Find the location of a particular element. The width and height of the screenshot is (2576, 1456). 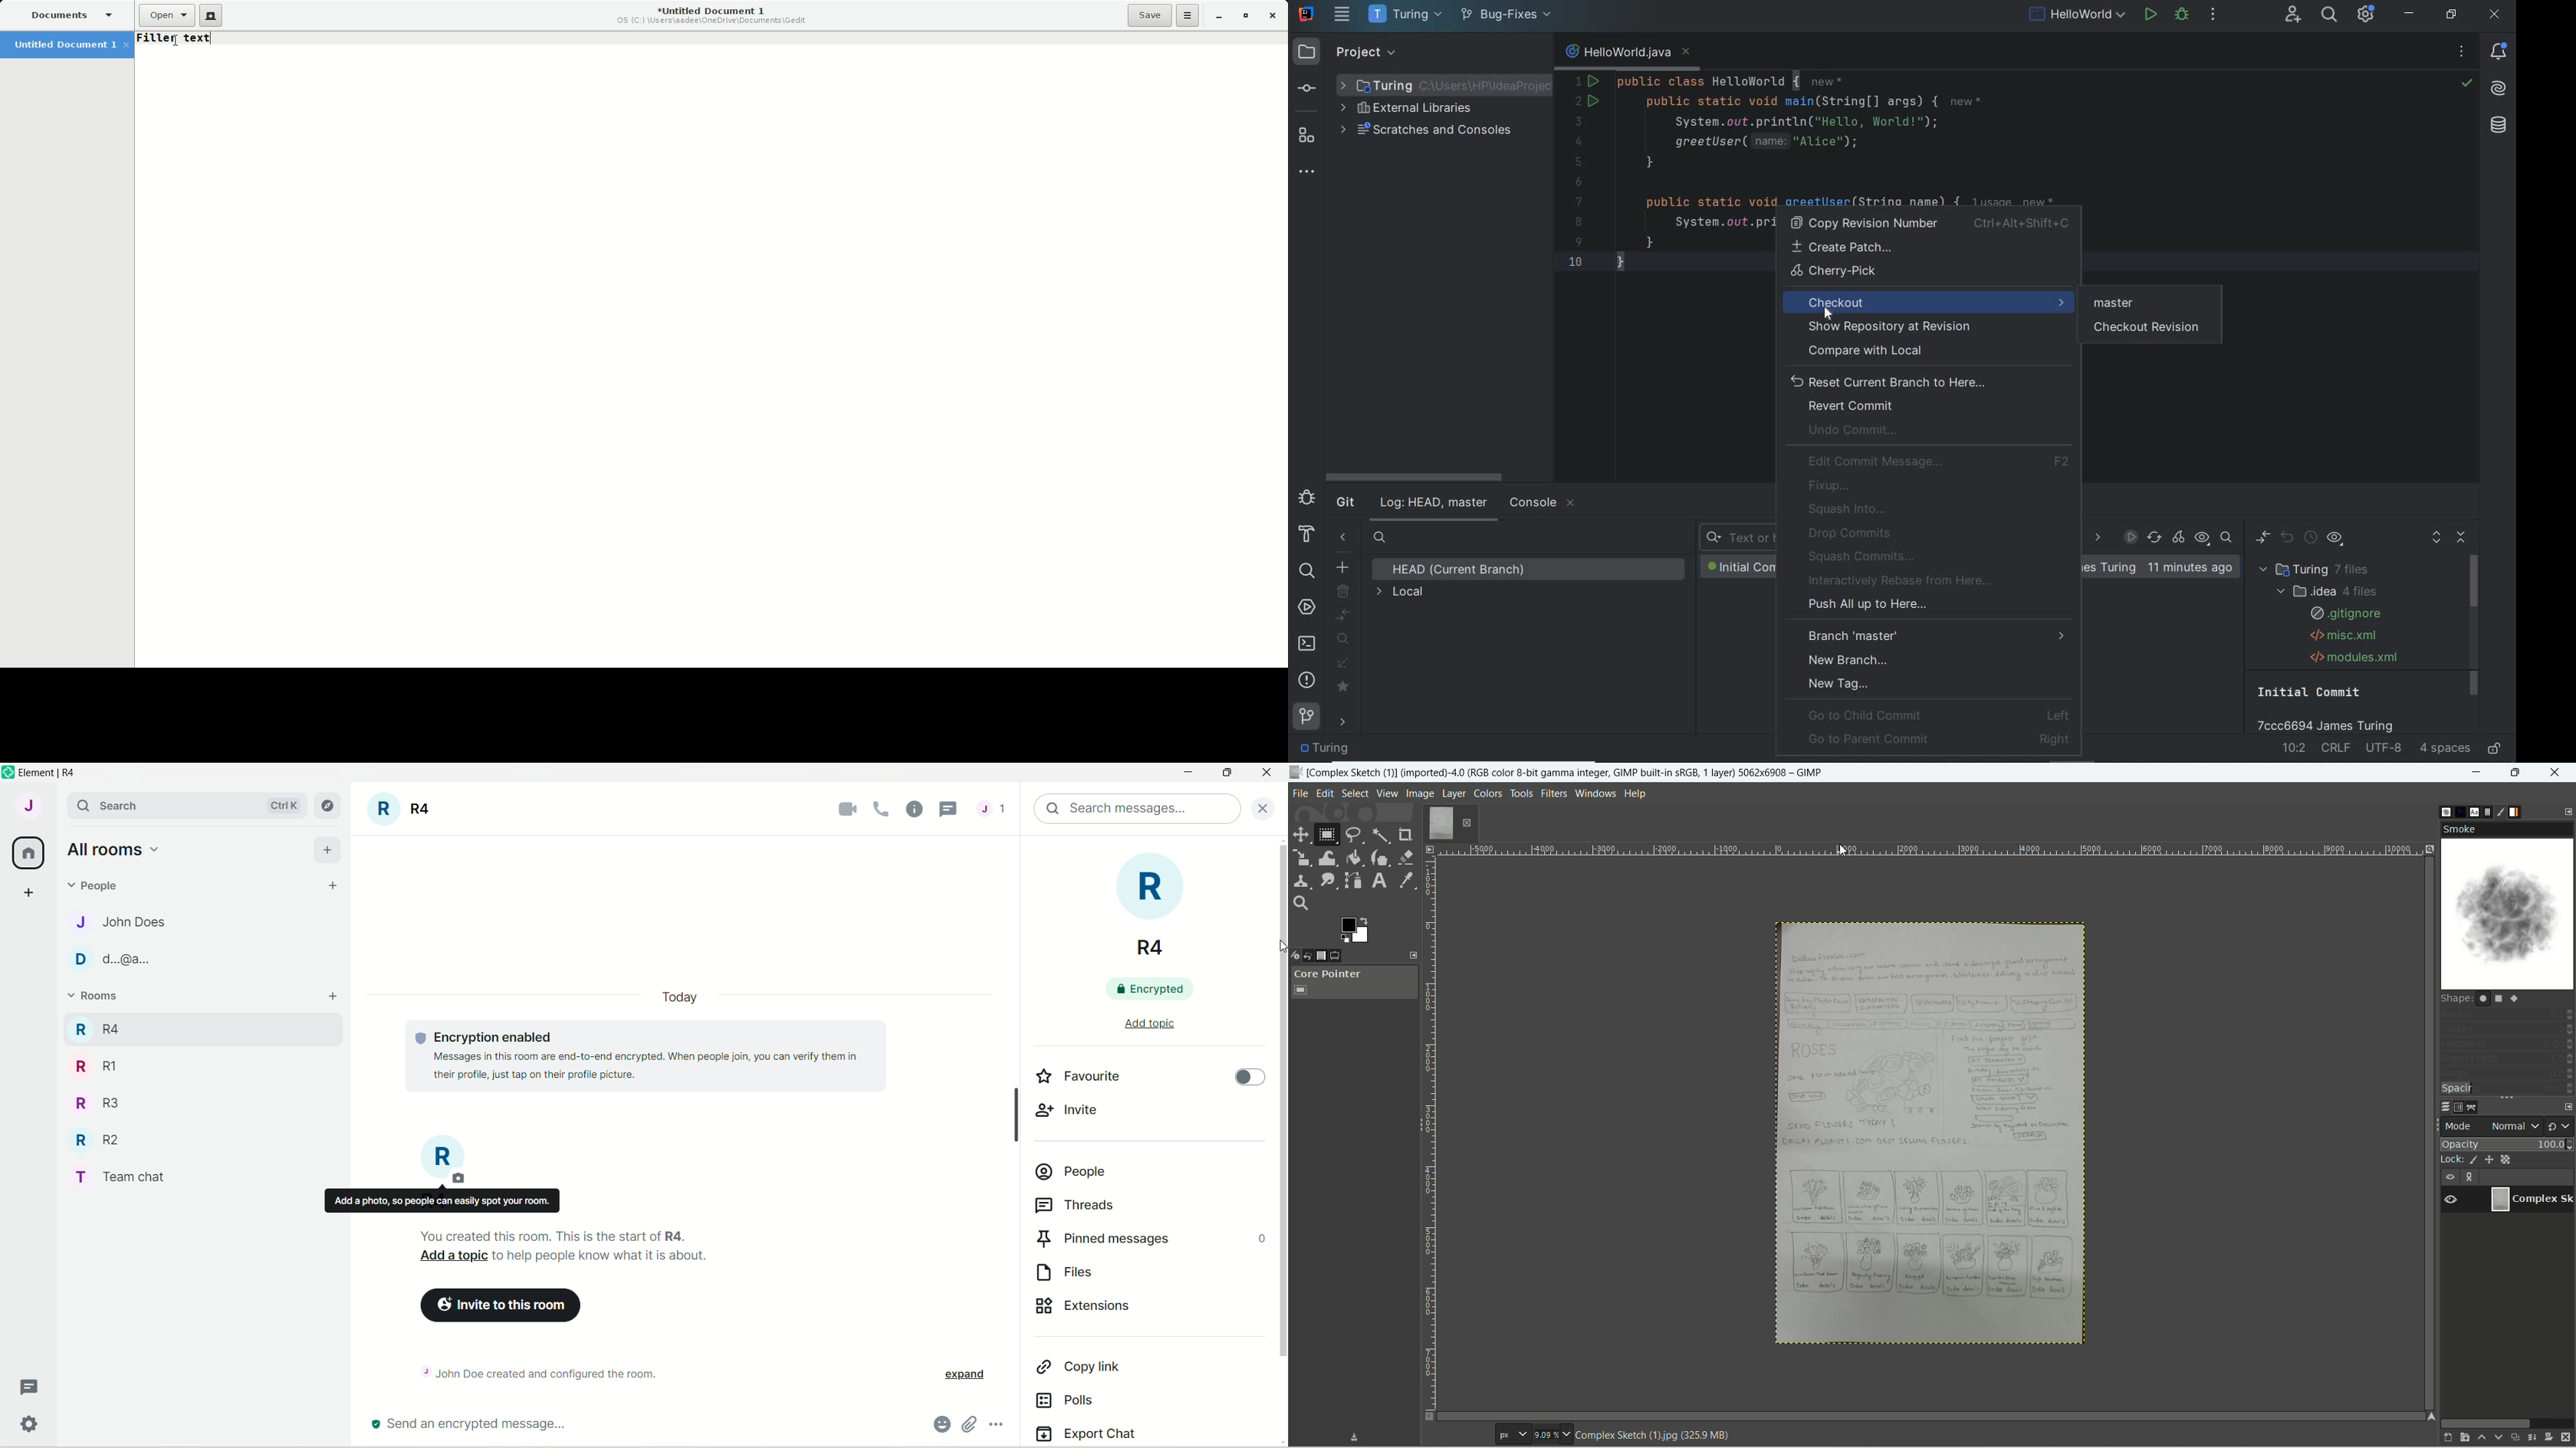

select is located at coordinates (1355, 793).